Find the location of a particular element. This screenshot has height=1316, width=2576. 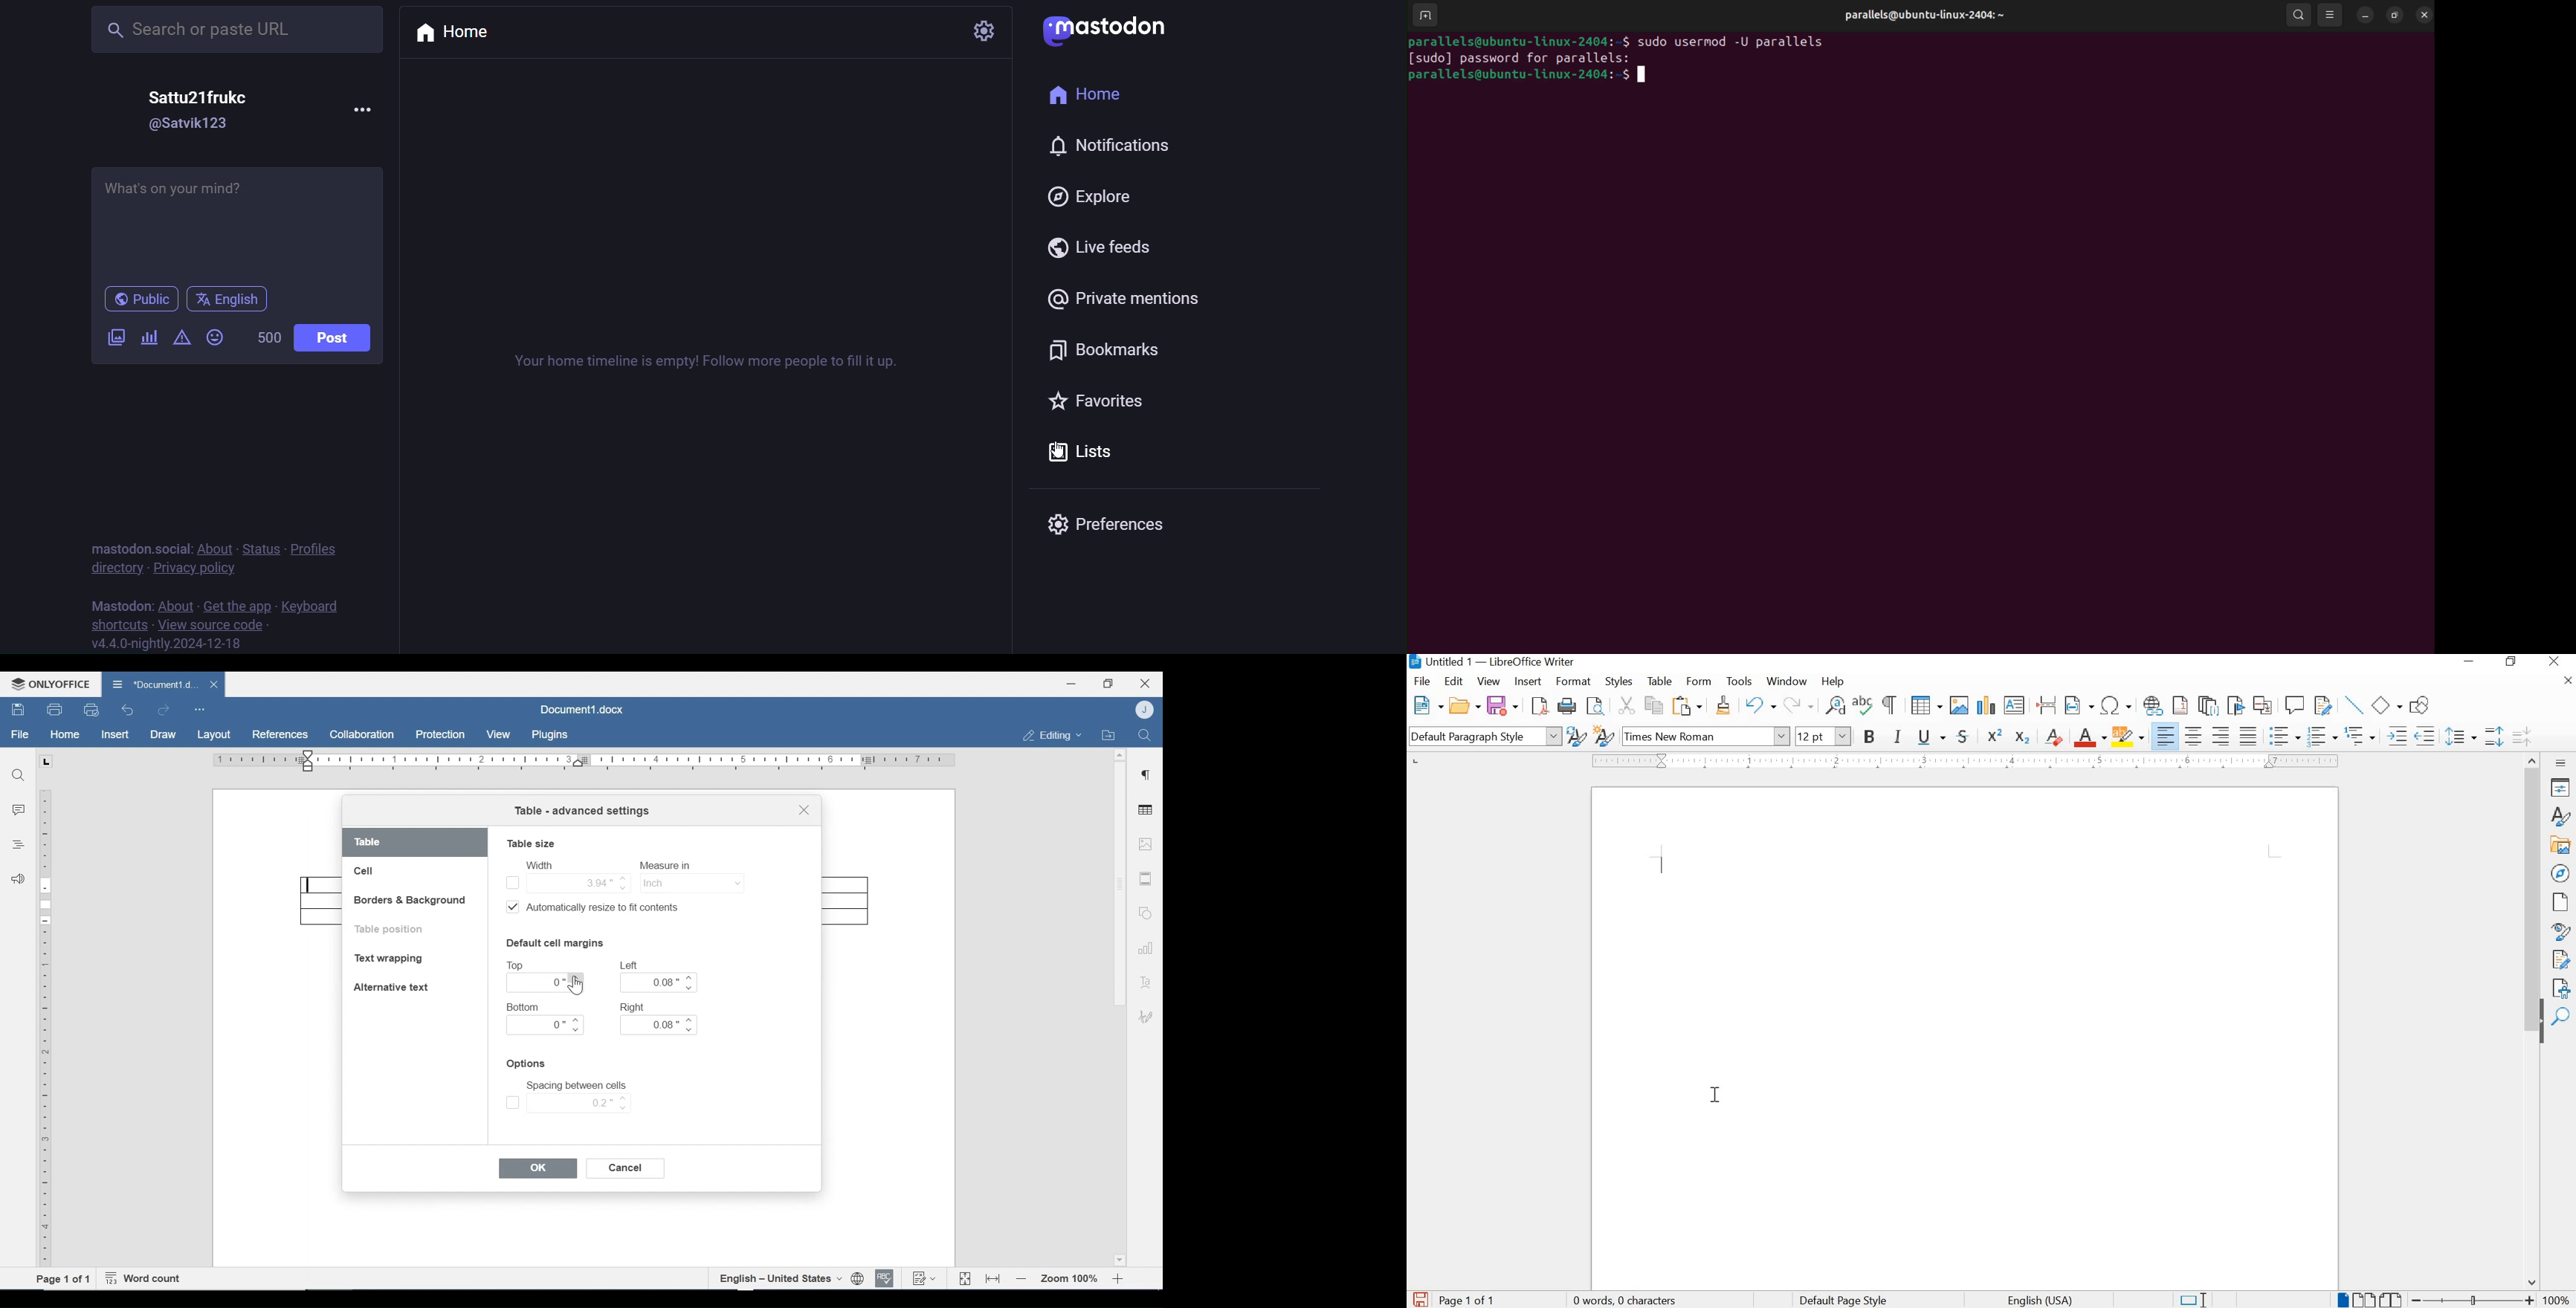

CLOSE is located at coordinates (2555, 661).